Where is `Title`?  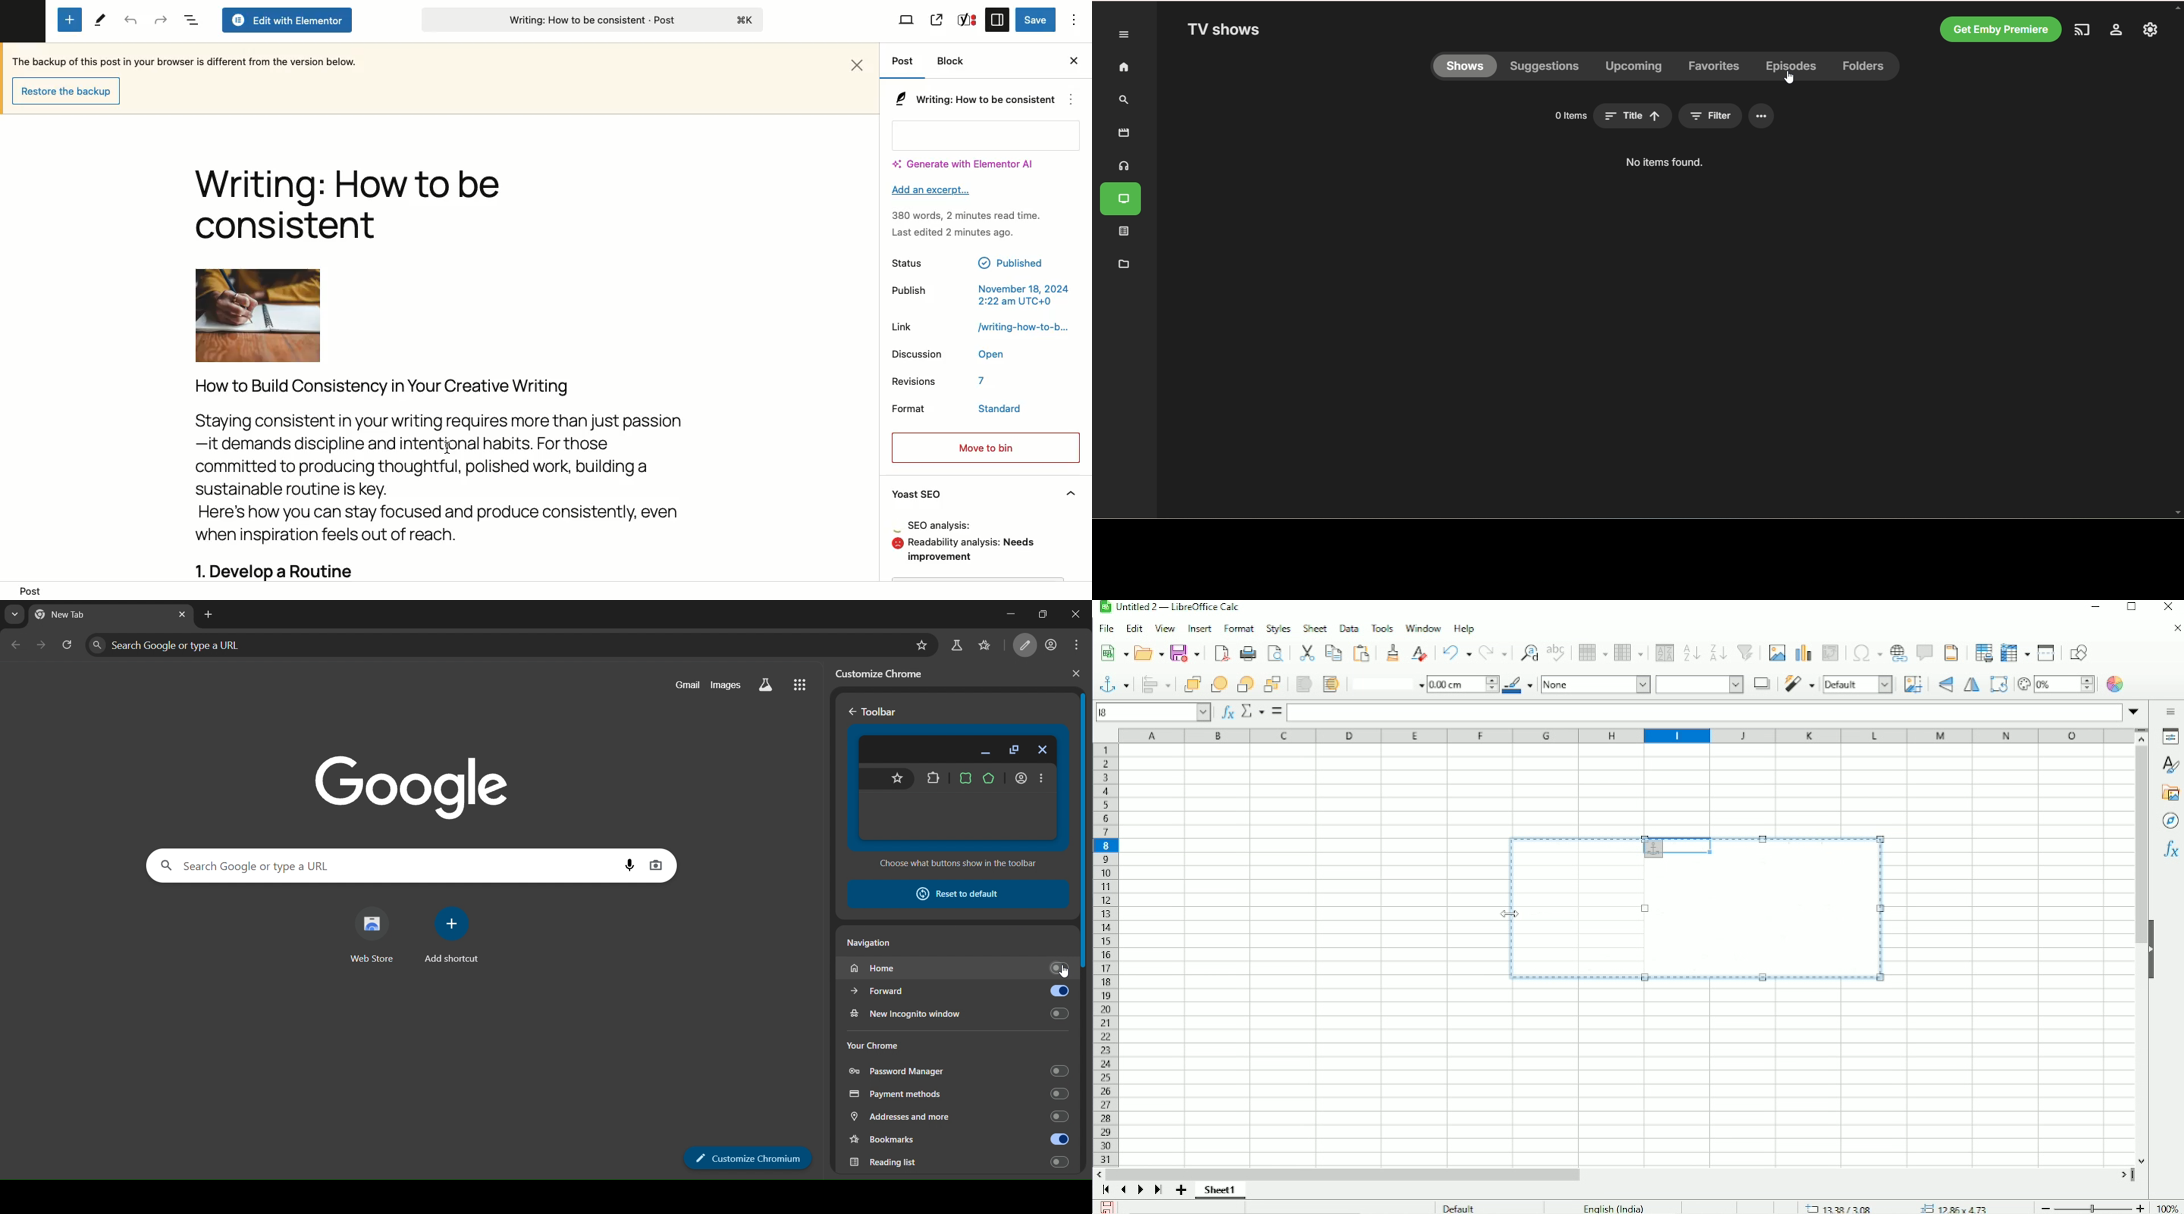
Title is located at coordinates (347, 208).